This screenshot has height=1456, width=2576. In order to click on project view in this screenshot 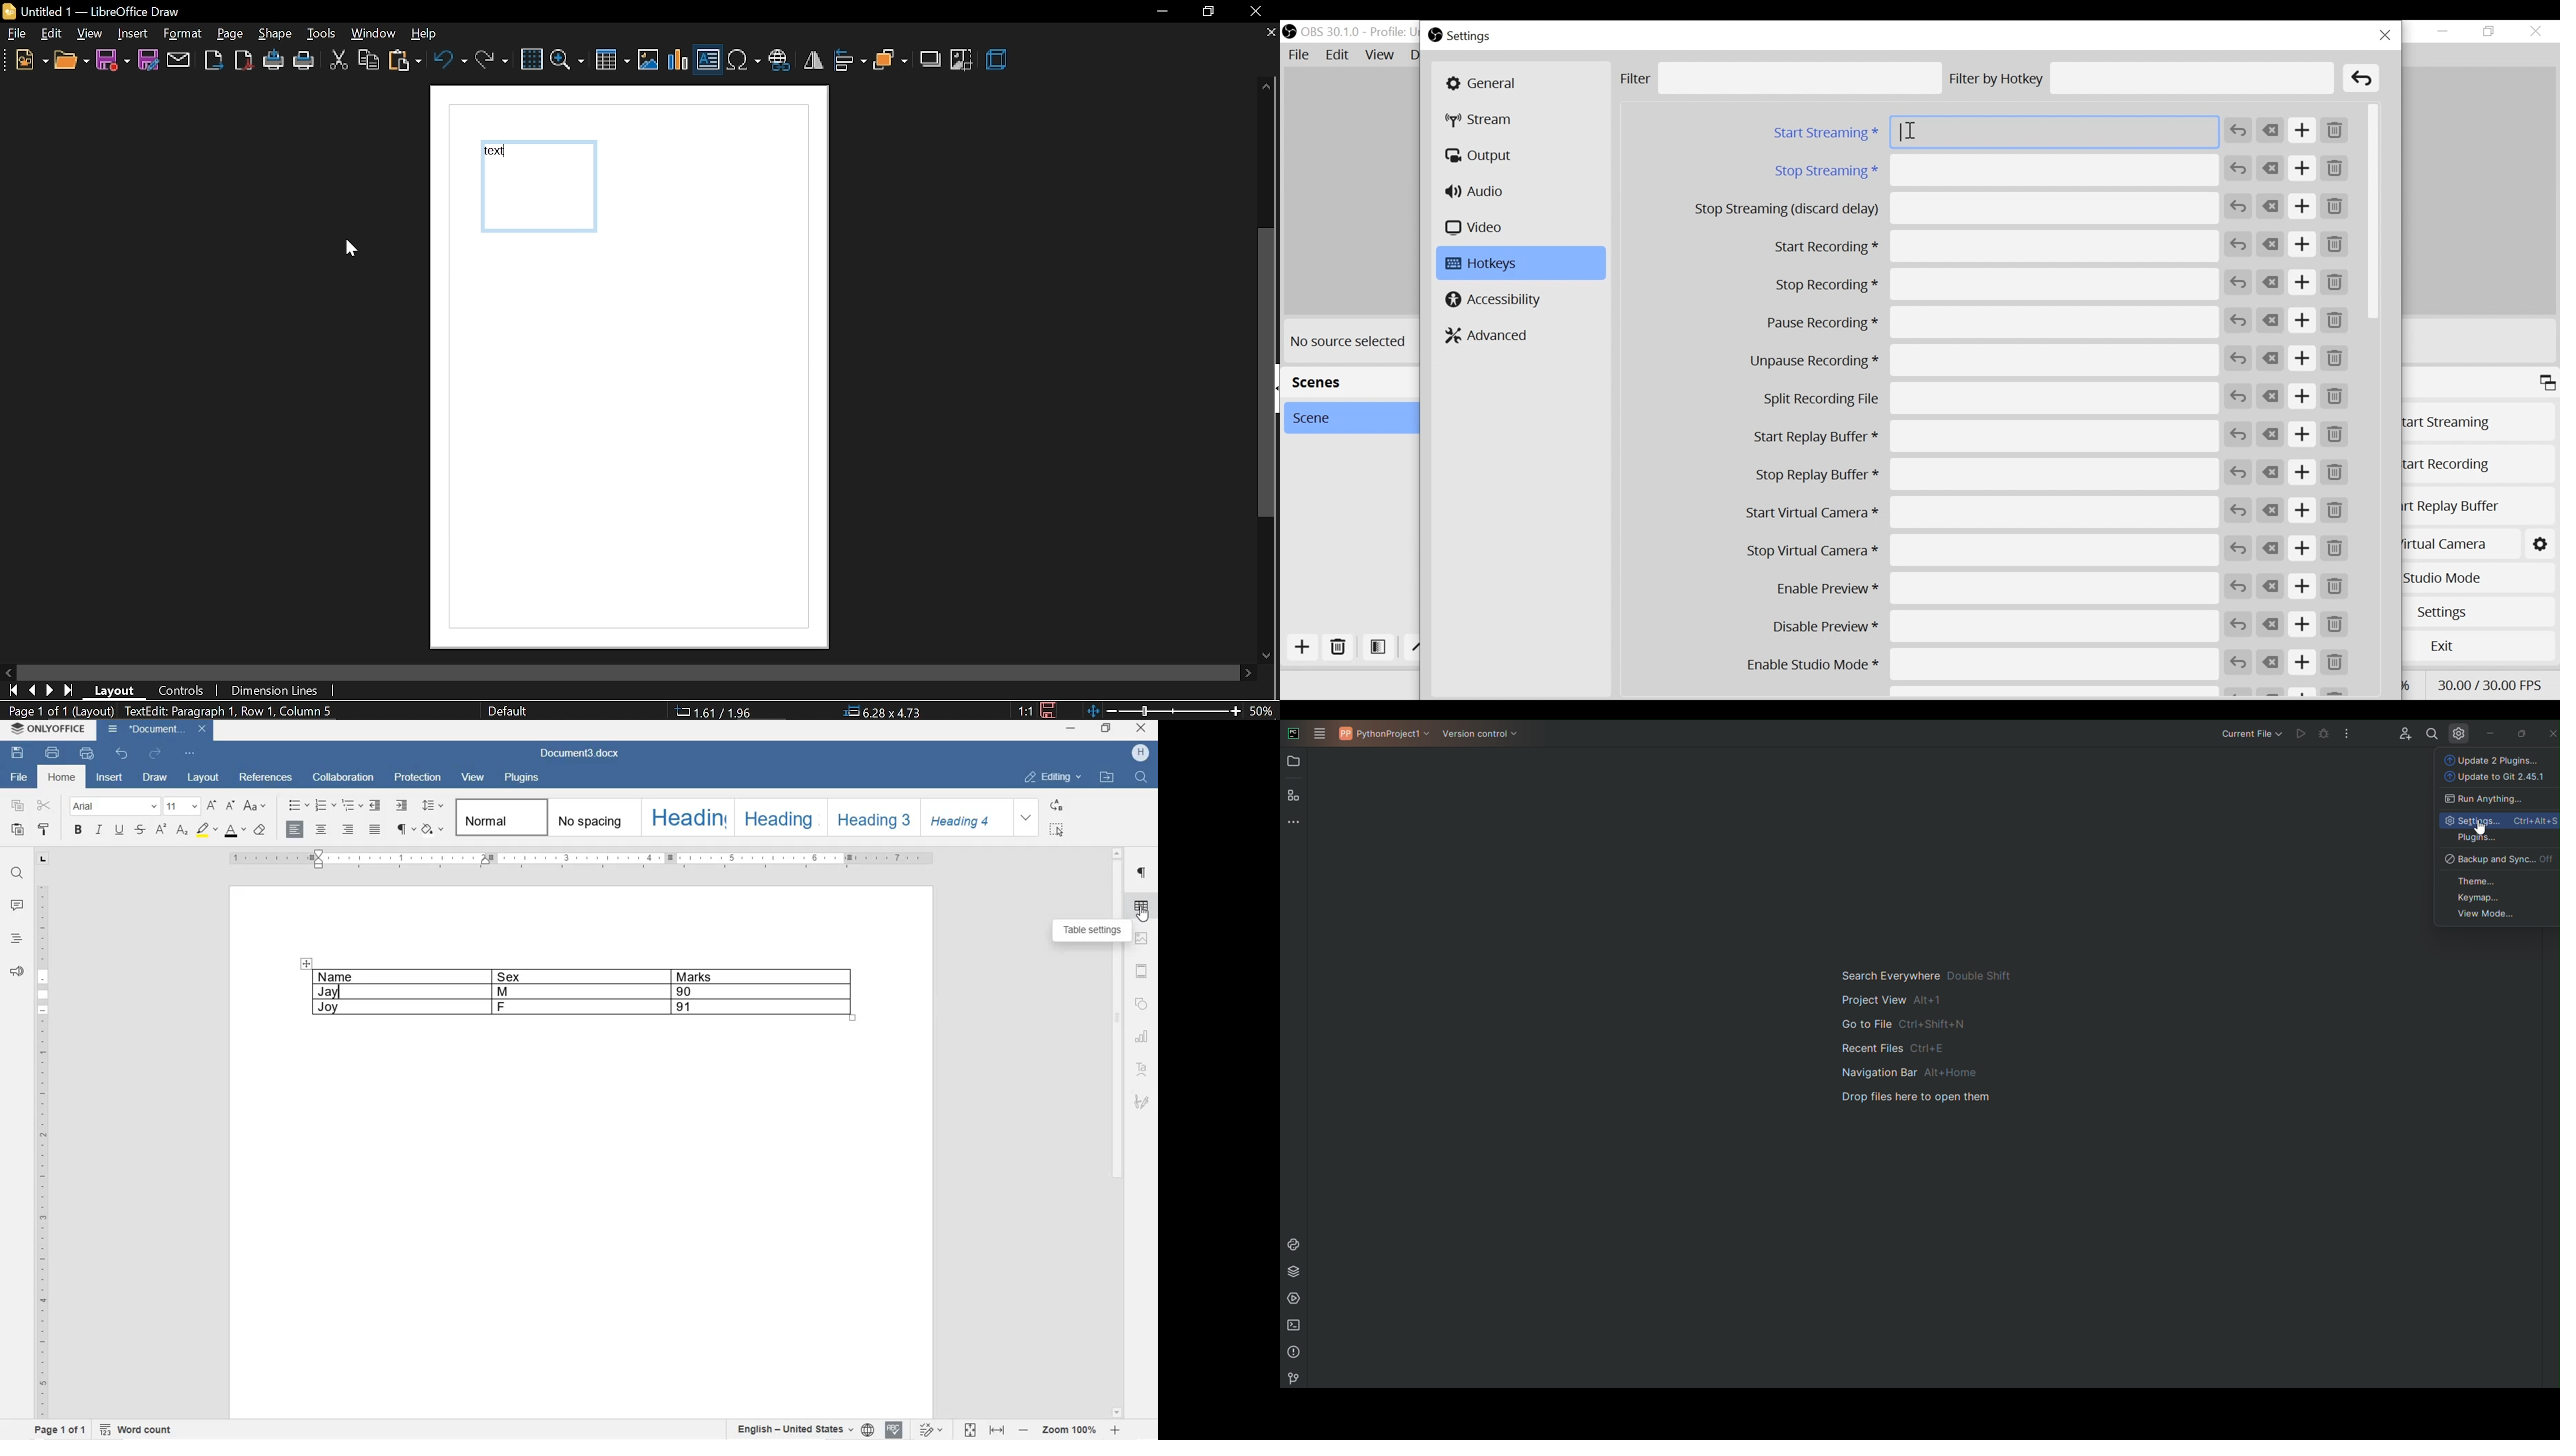, I will do `click(1889, 999)`.